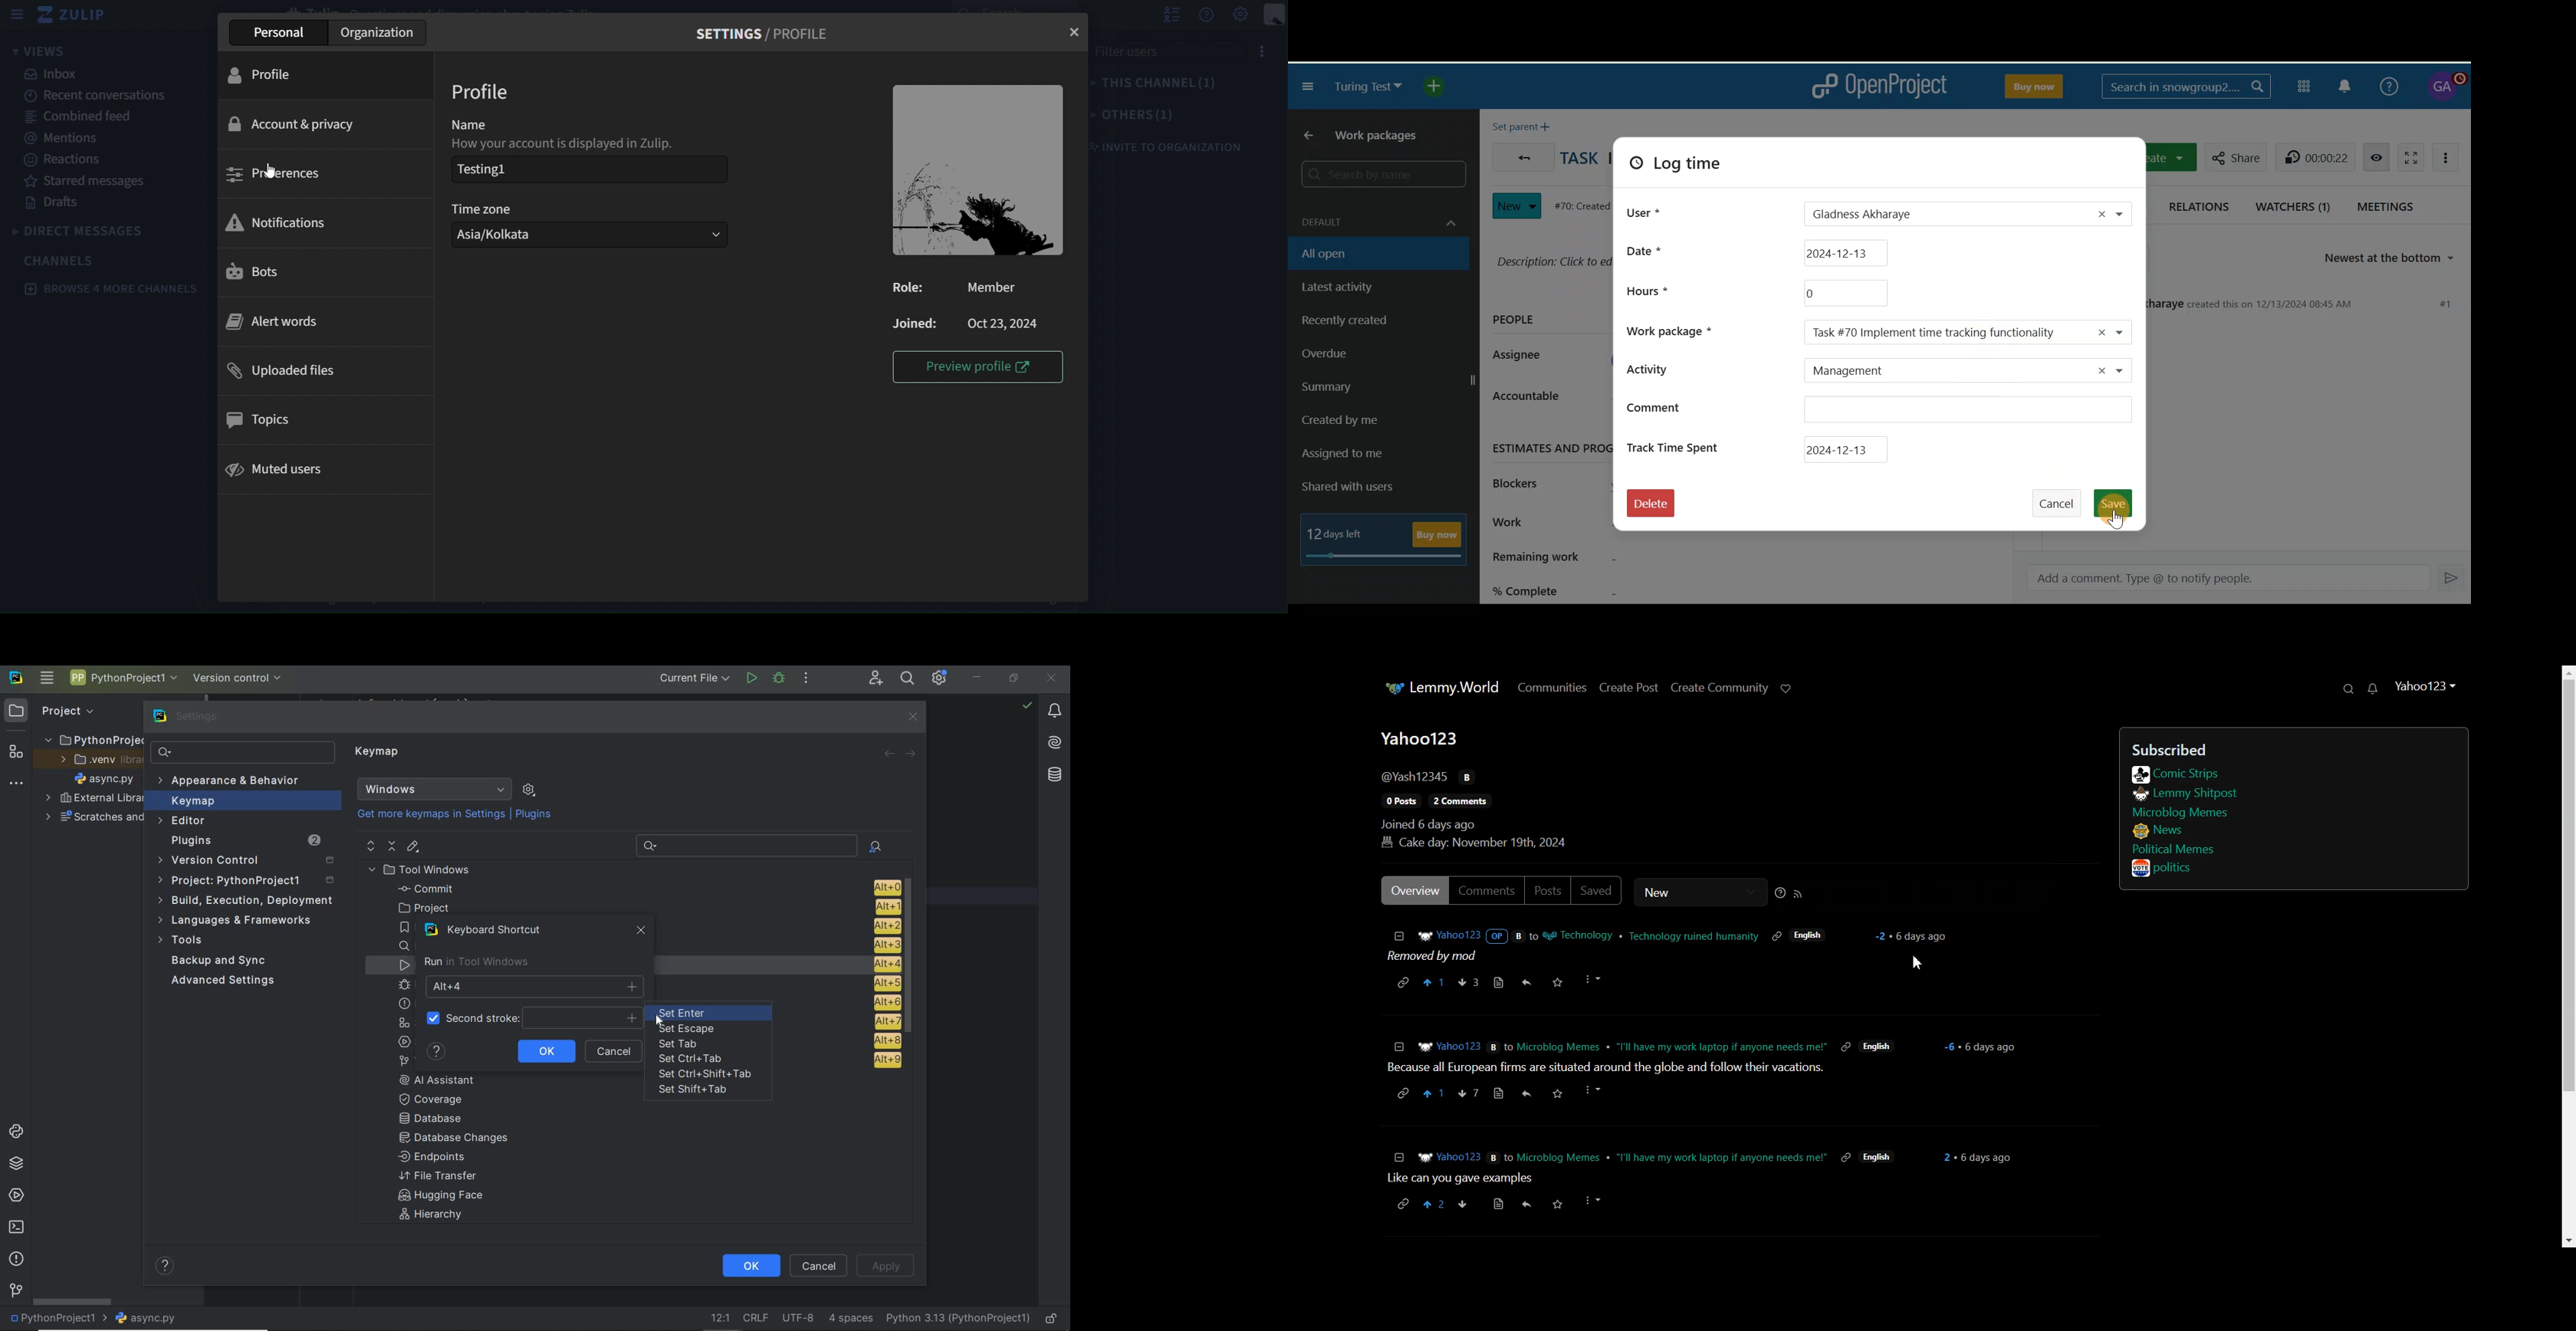  I want to click on Share, so click(2233, 155).